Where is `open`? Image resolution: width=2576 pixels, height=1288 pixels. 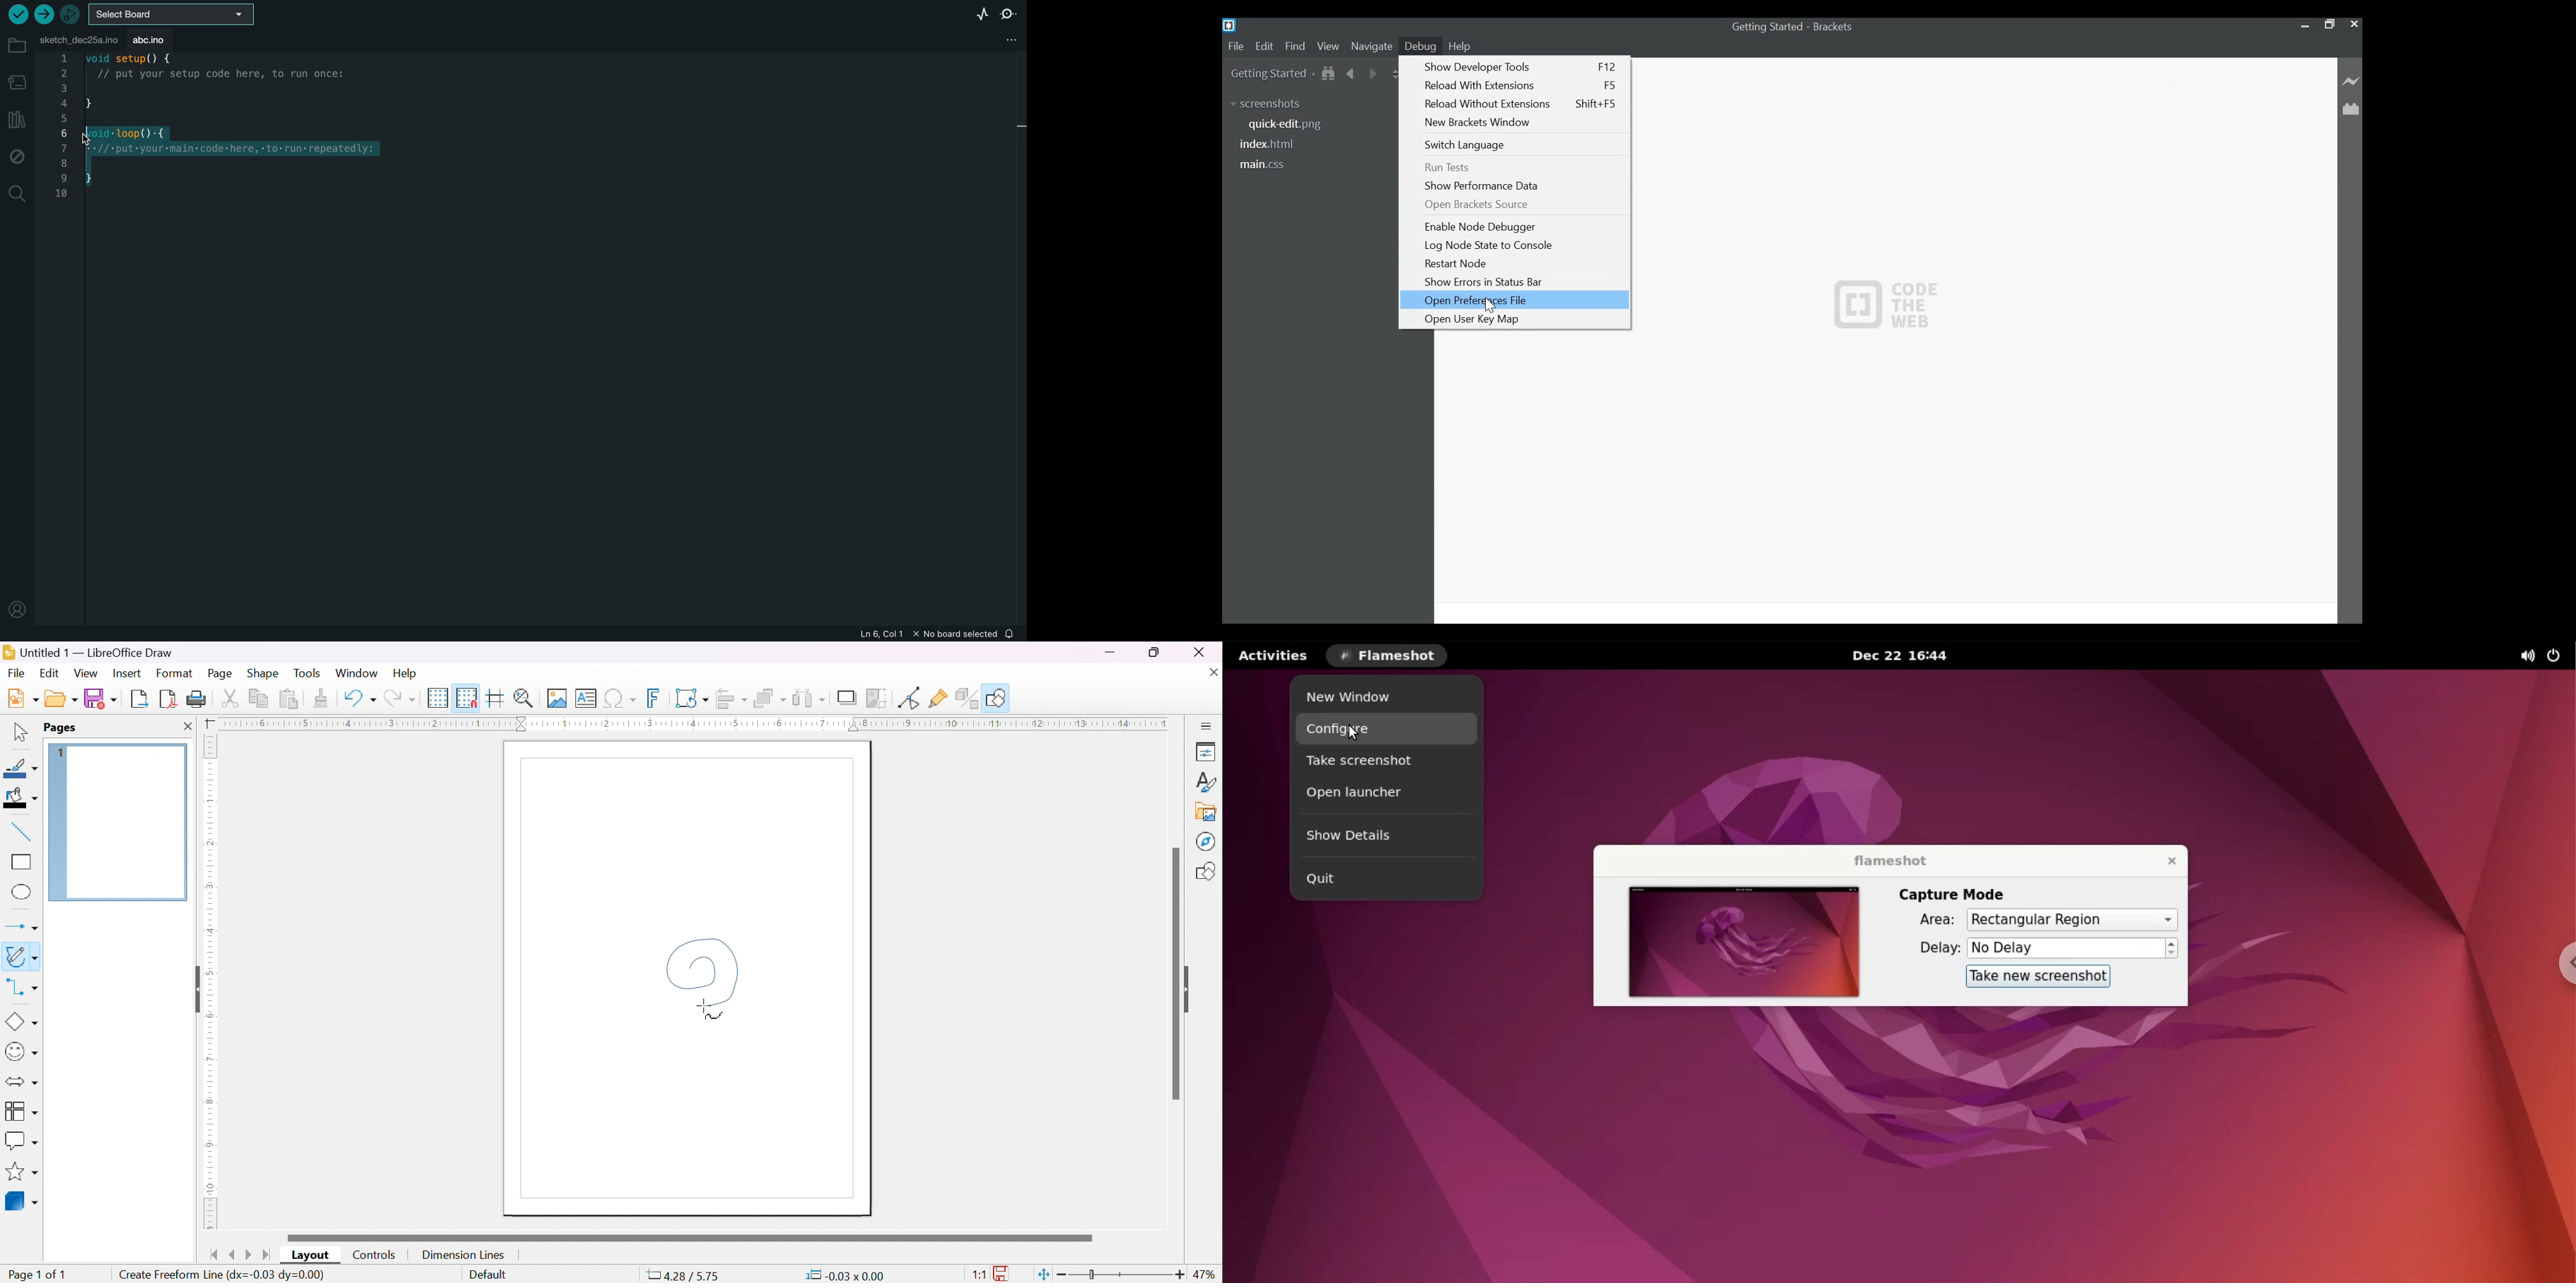
open is located at coordinates (63, 698).